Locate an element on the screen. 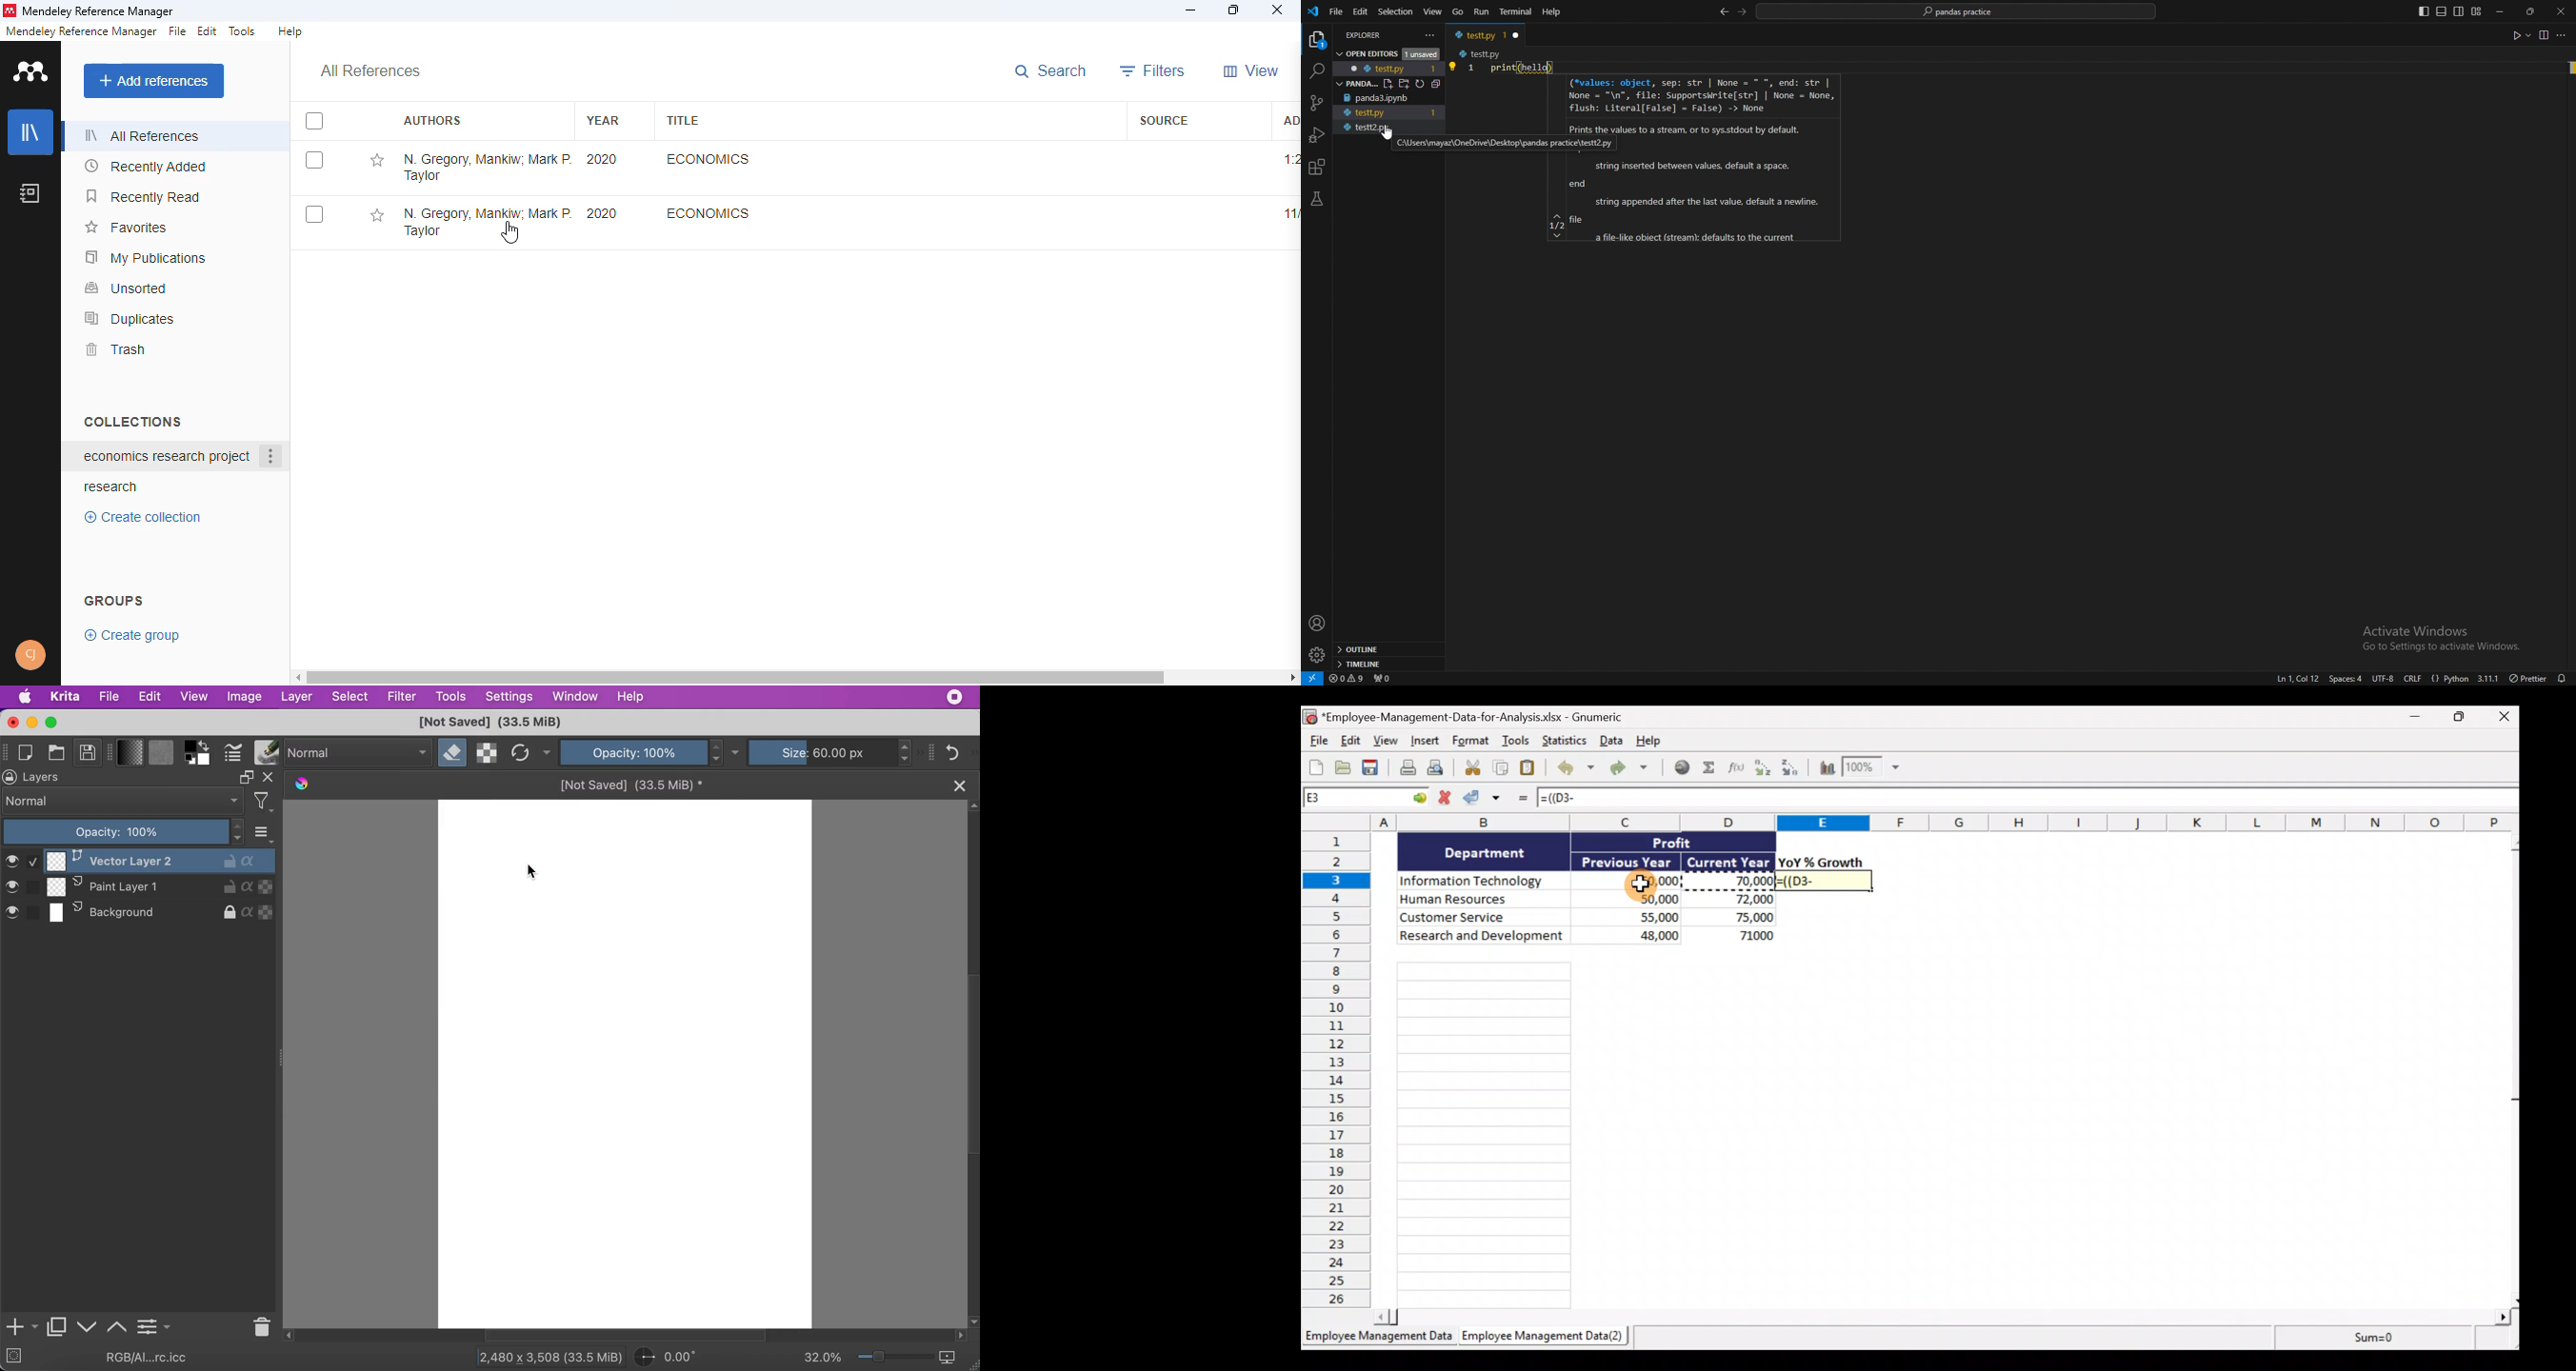 The image size is (2576, 1372). opacity level is located at coordinates (124, 832).